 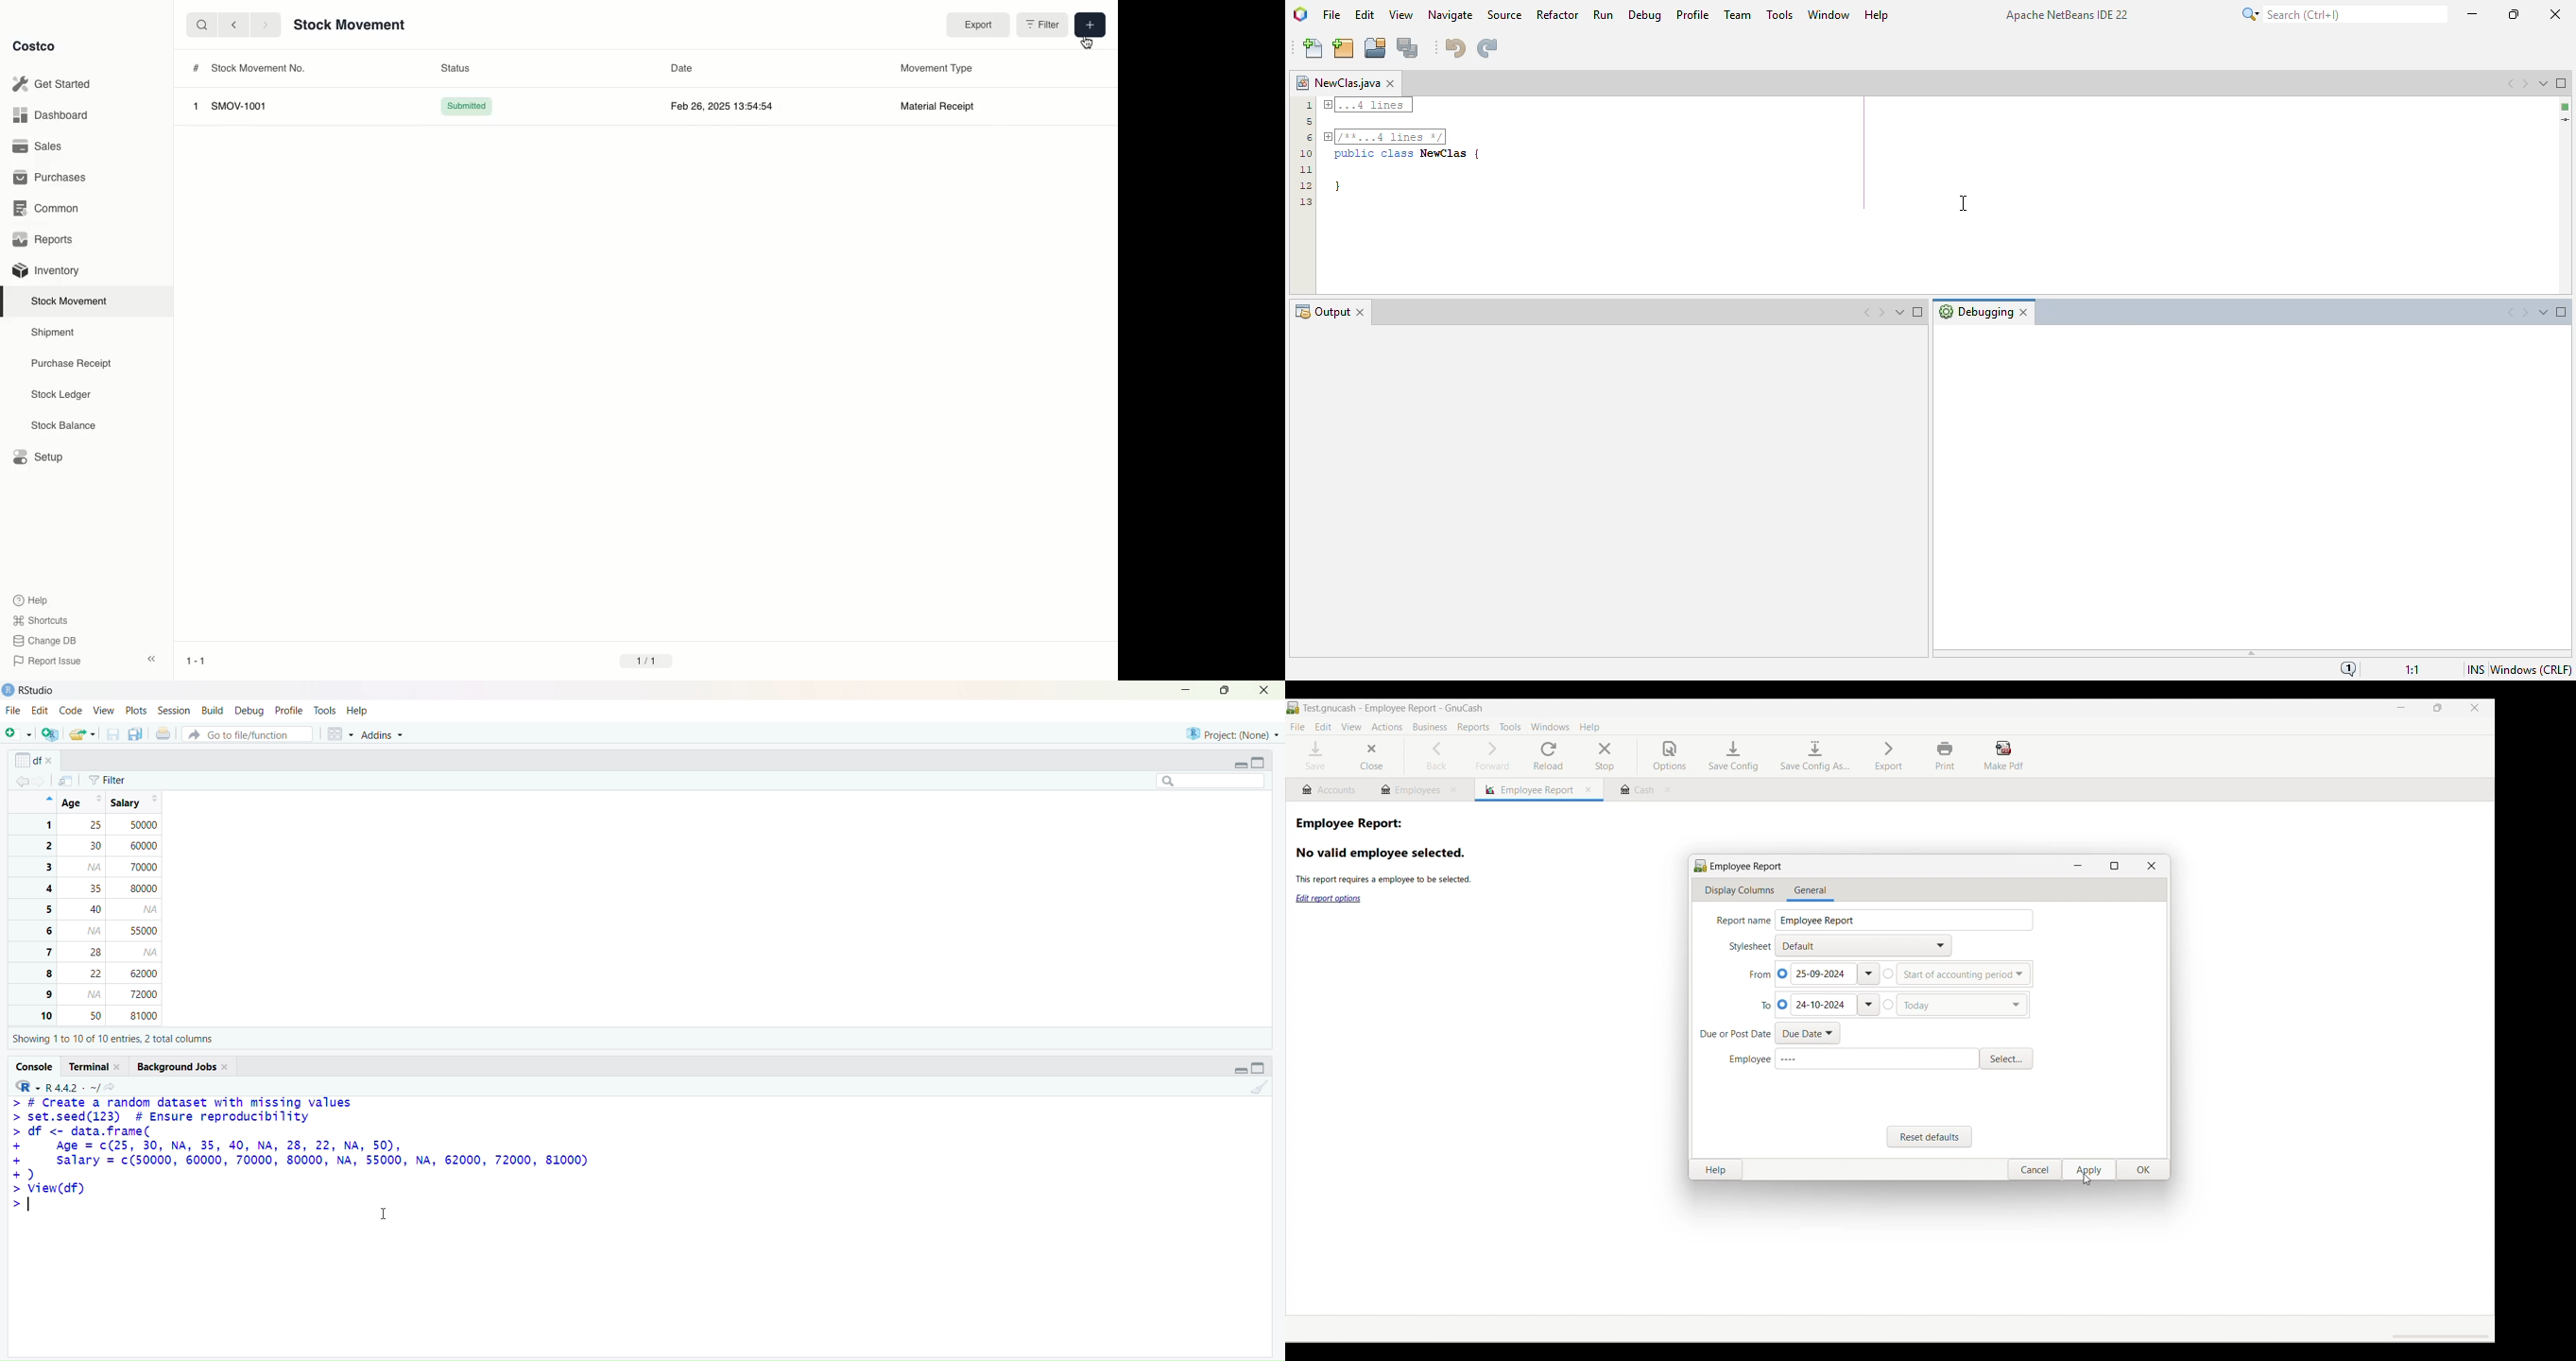 I want to click on Shipment, so click(x=54, y=333).